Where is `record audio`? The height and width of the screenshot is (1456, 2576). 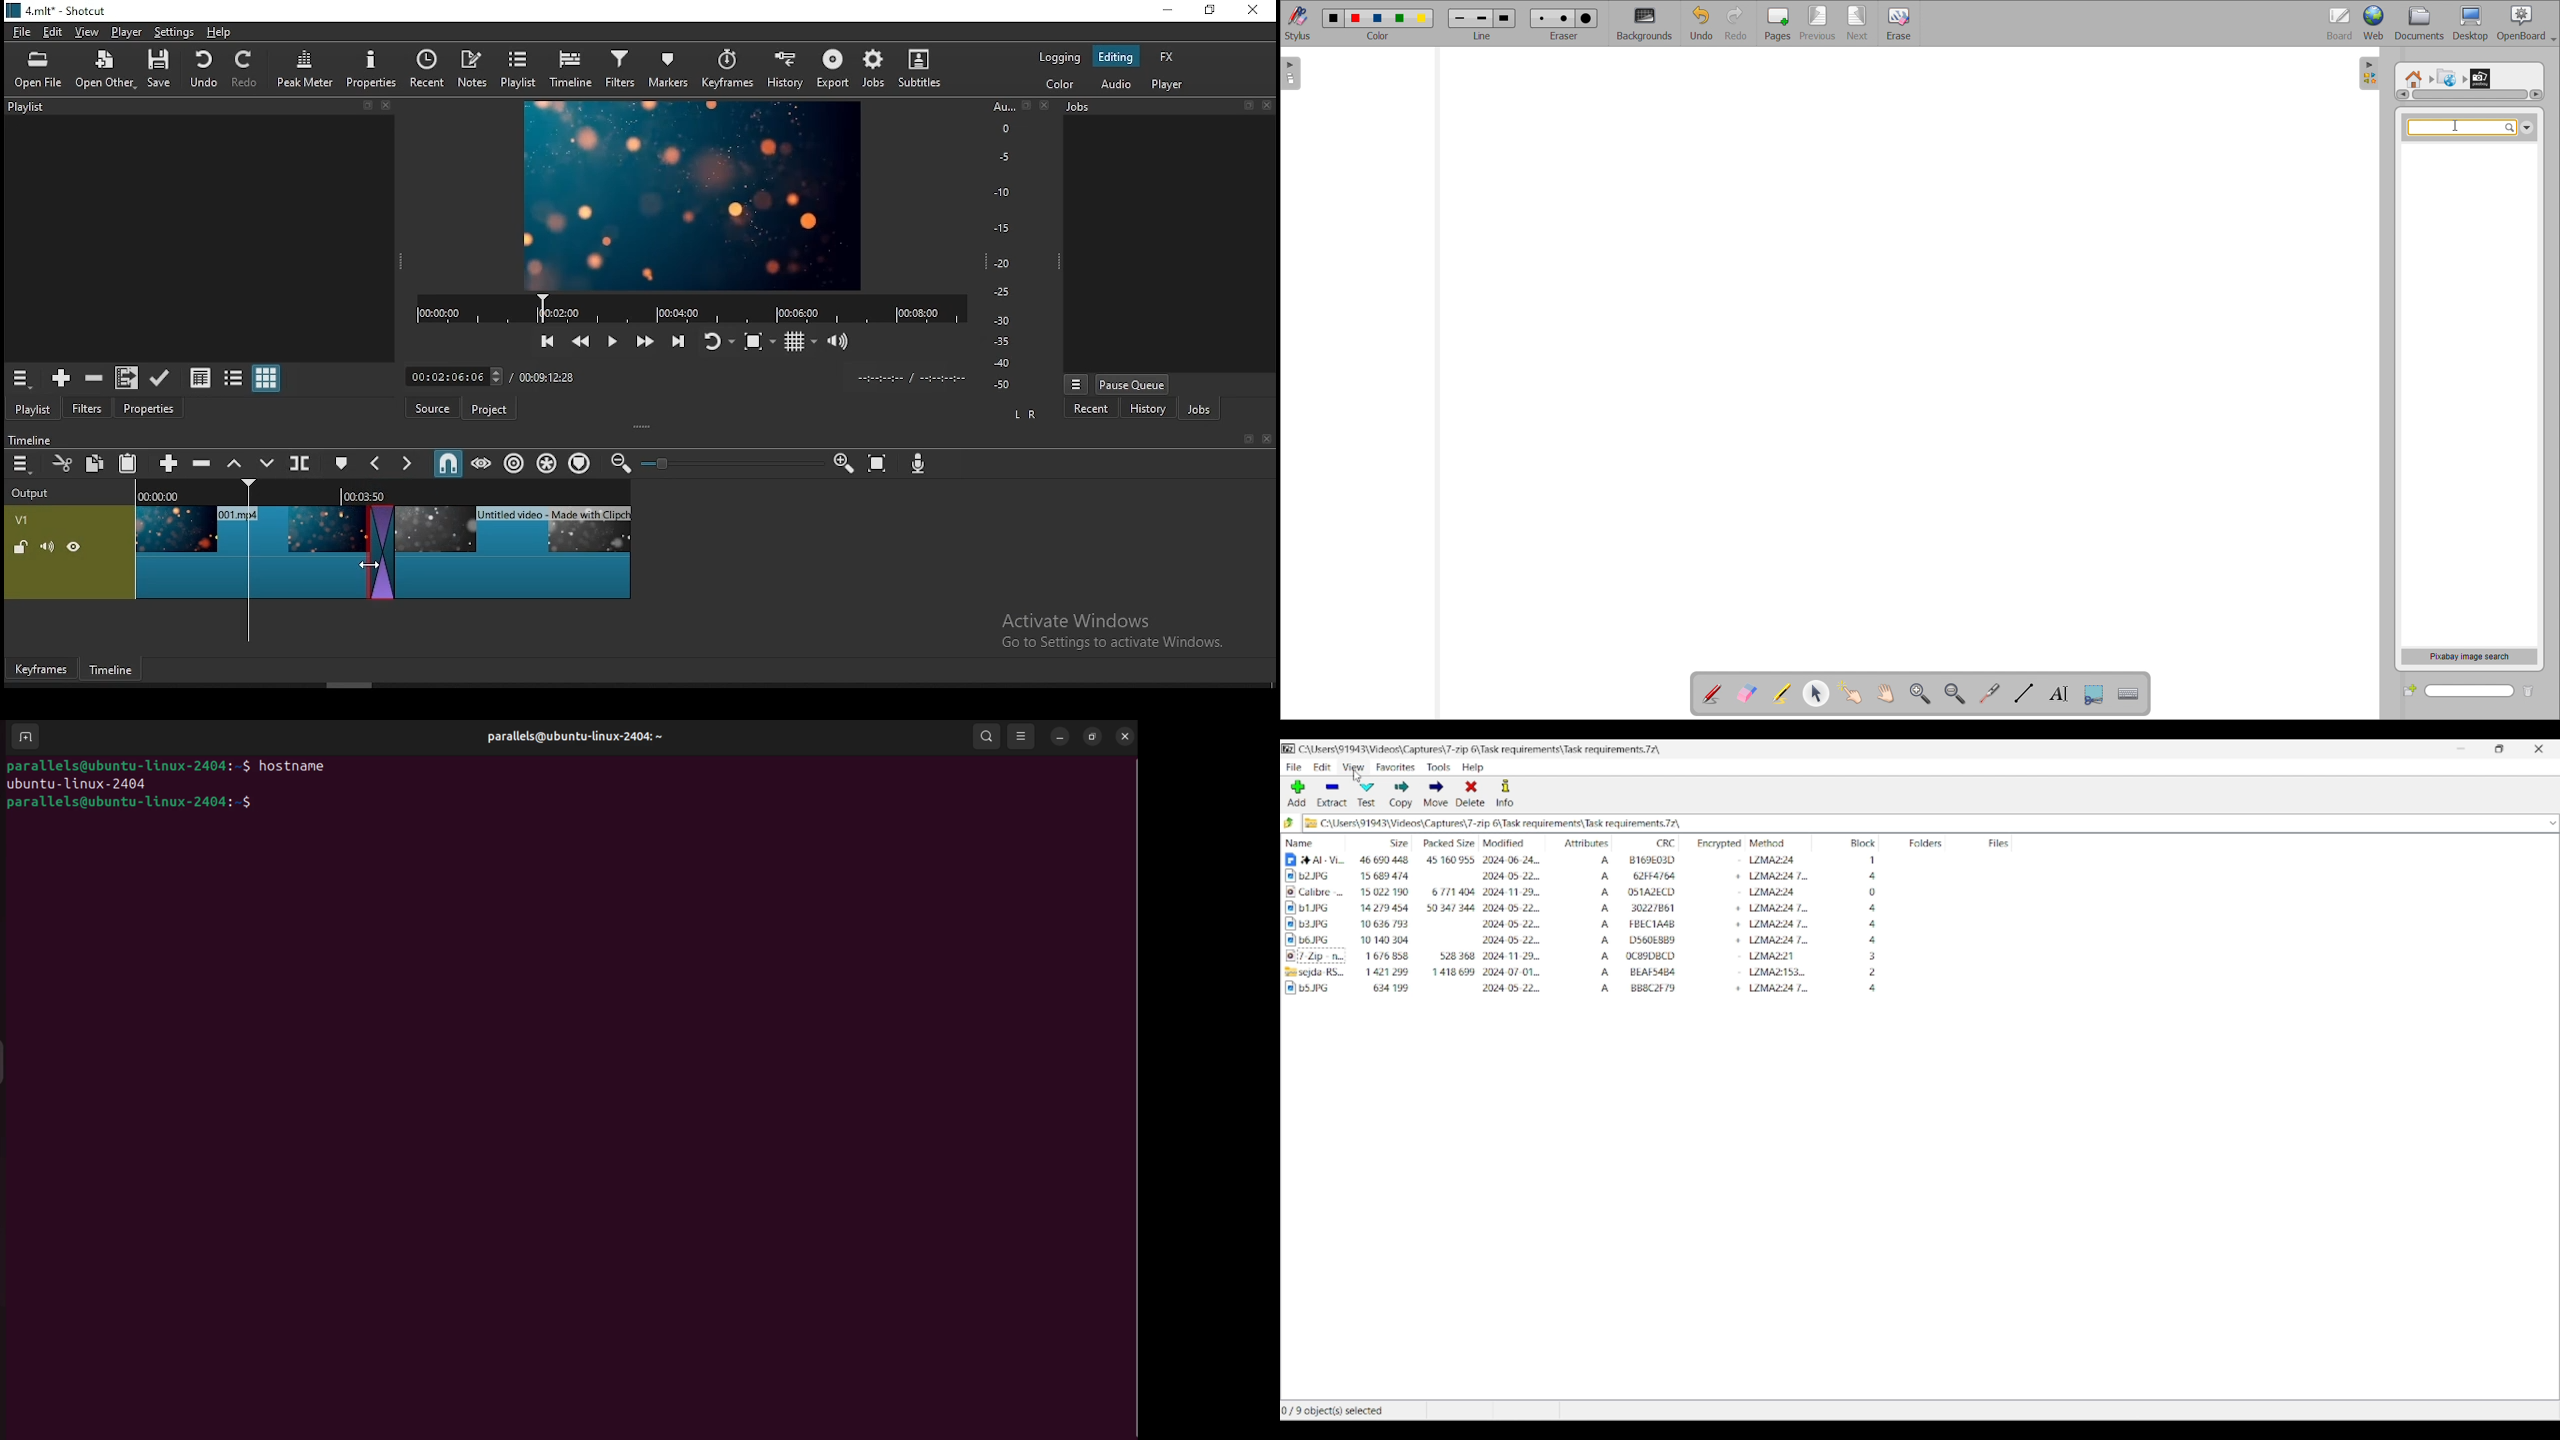 record audio is located at coordinates (918, 464).